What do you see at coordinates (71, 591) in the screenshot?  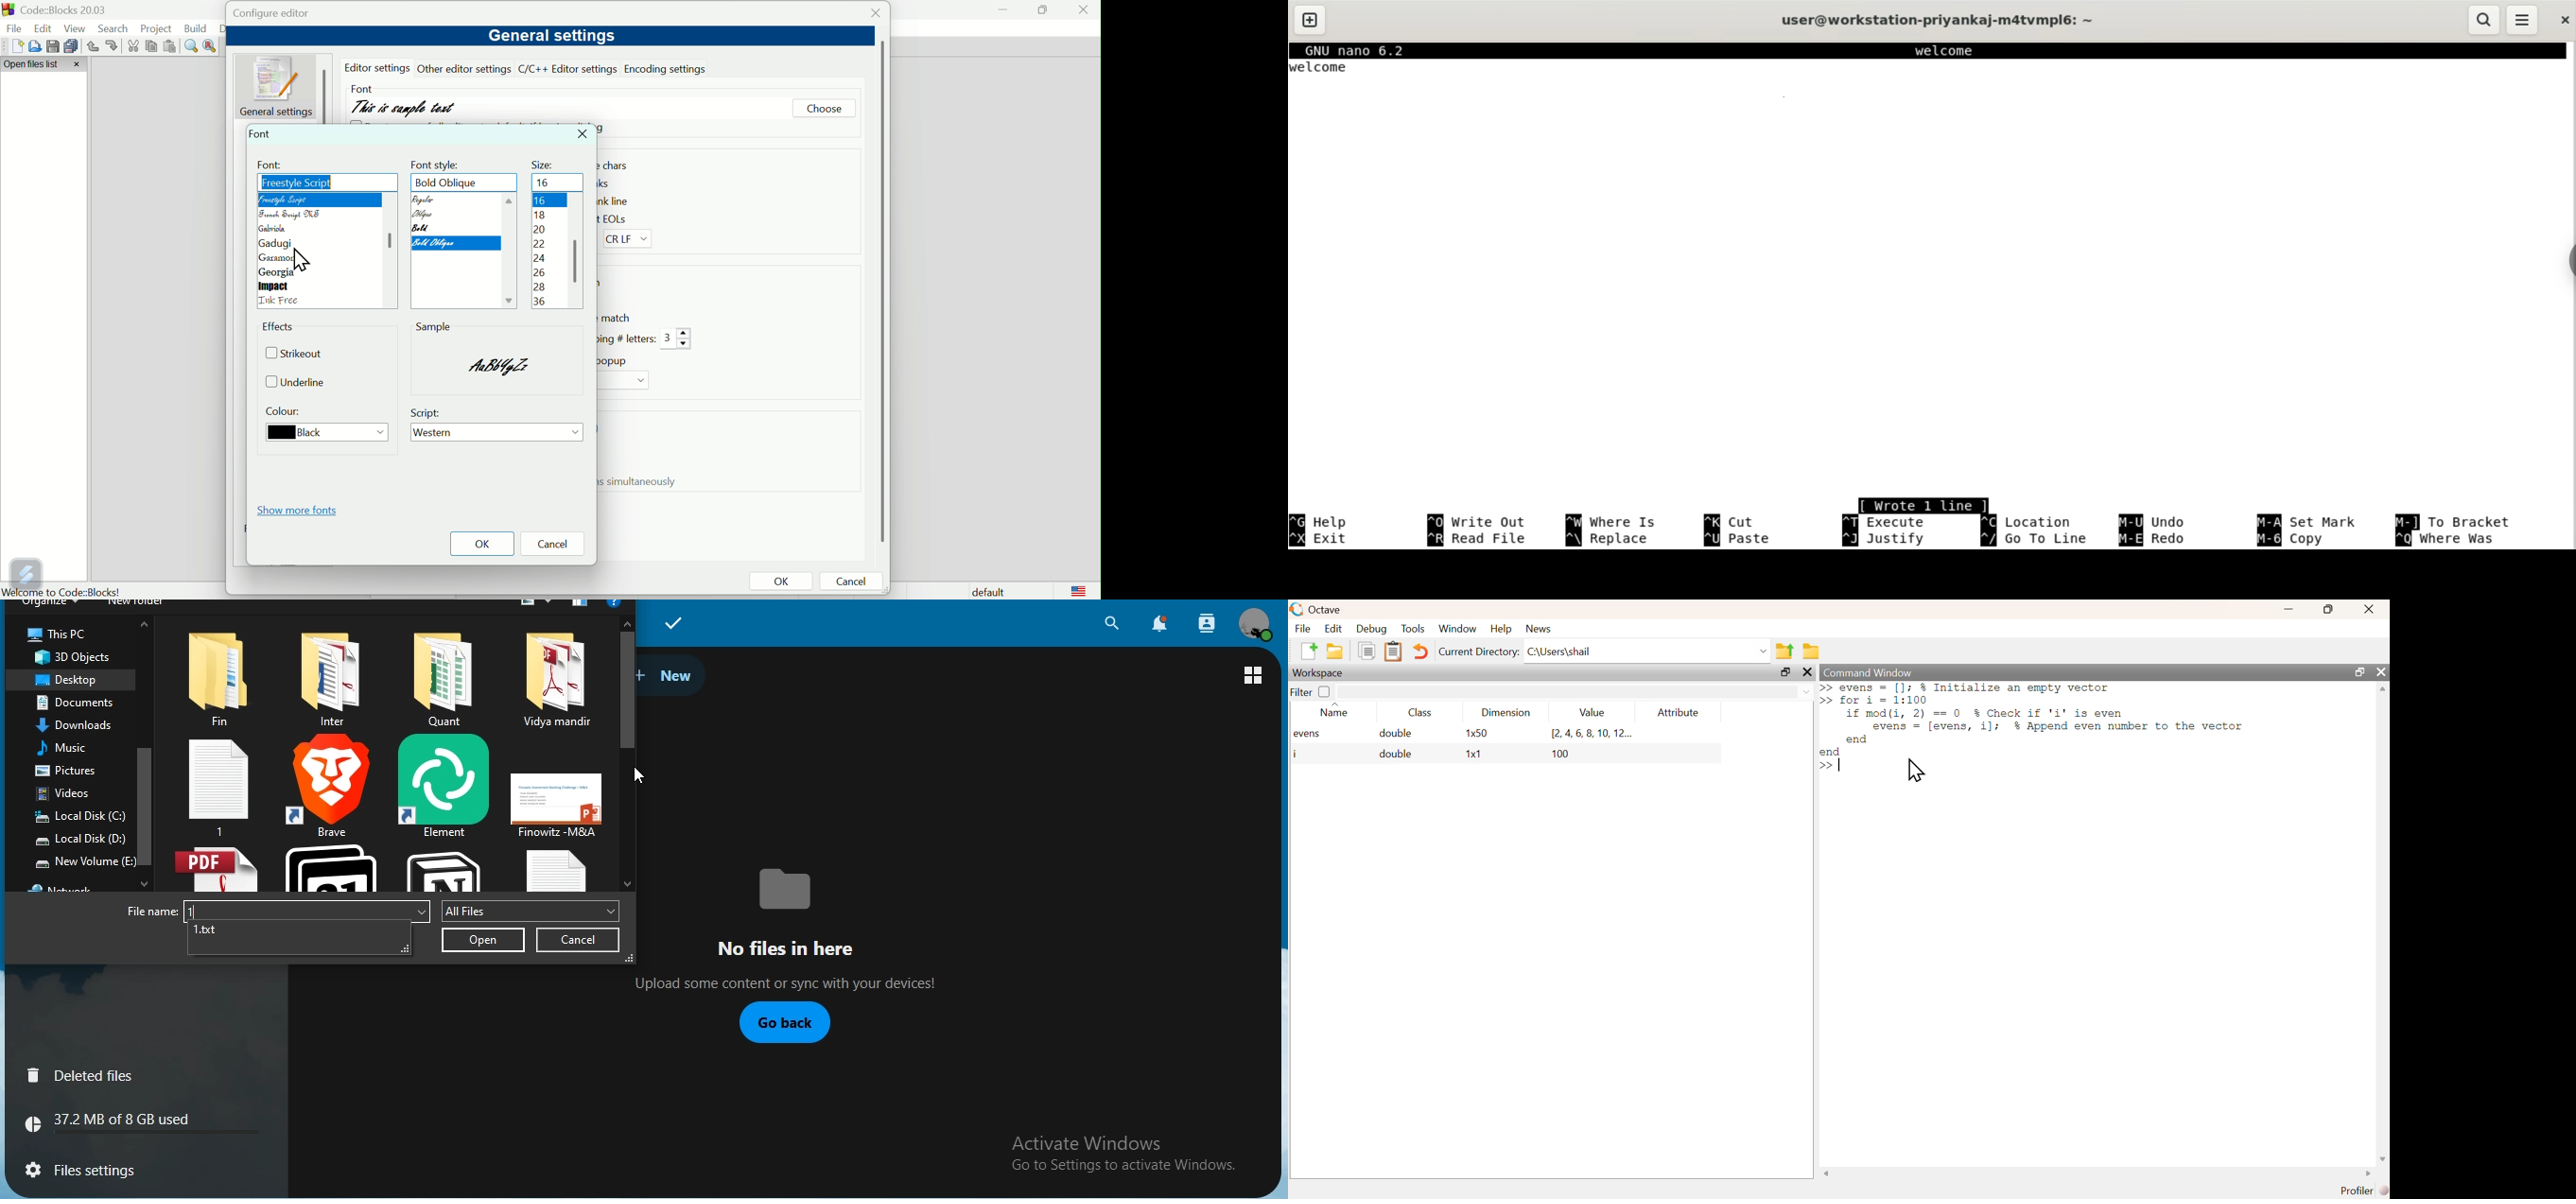 I see `Welcome to code blocks!` at bounding box center [71, 591].